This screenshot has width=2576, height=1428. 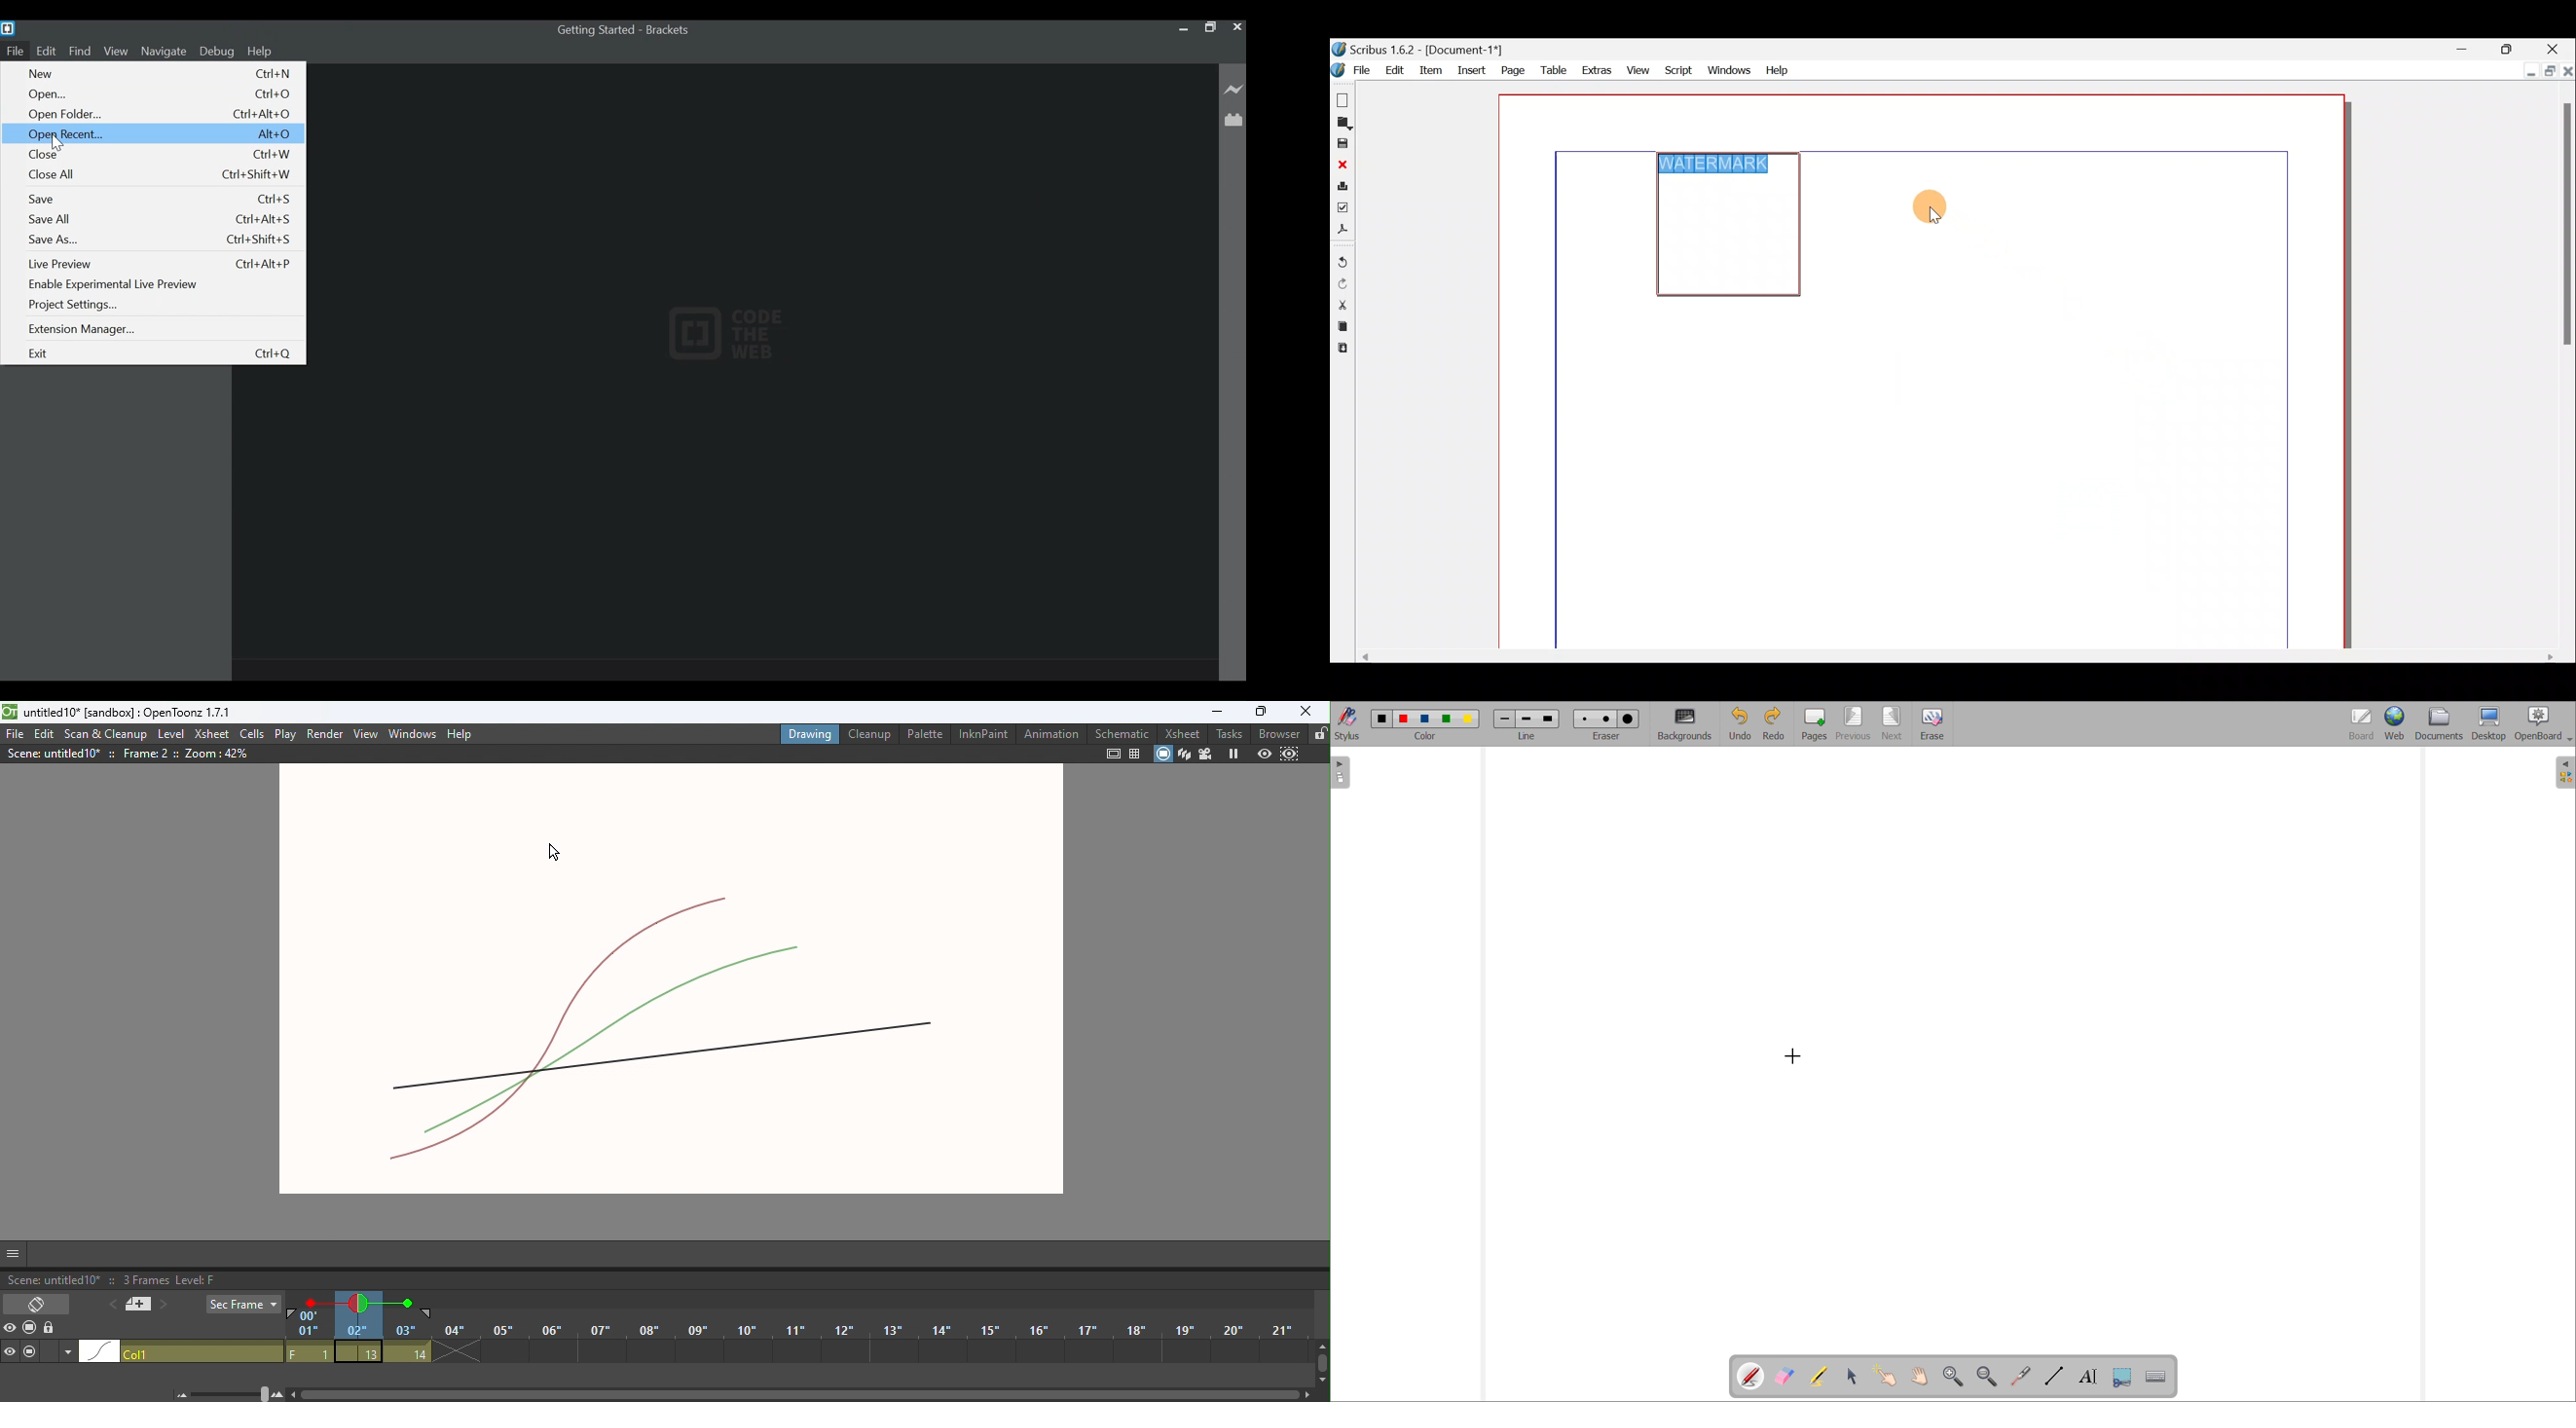 I want to click on Maximise, so click(x=2548, y=69).